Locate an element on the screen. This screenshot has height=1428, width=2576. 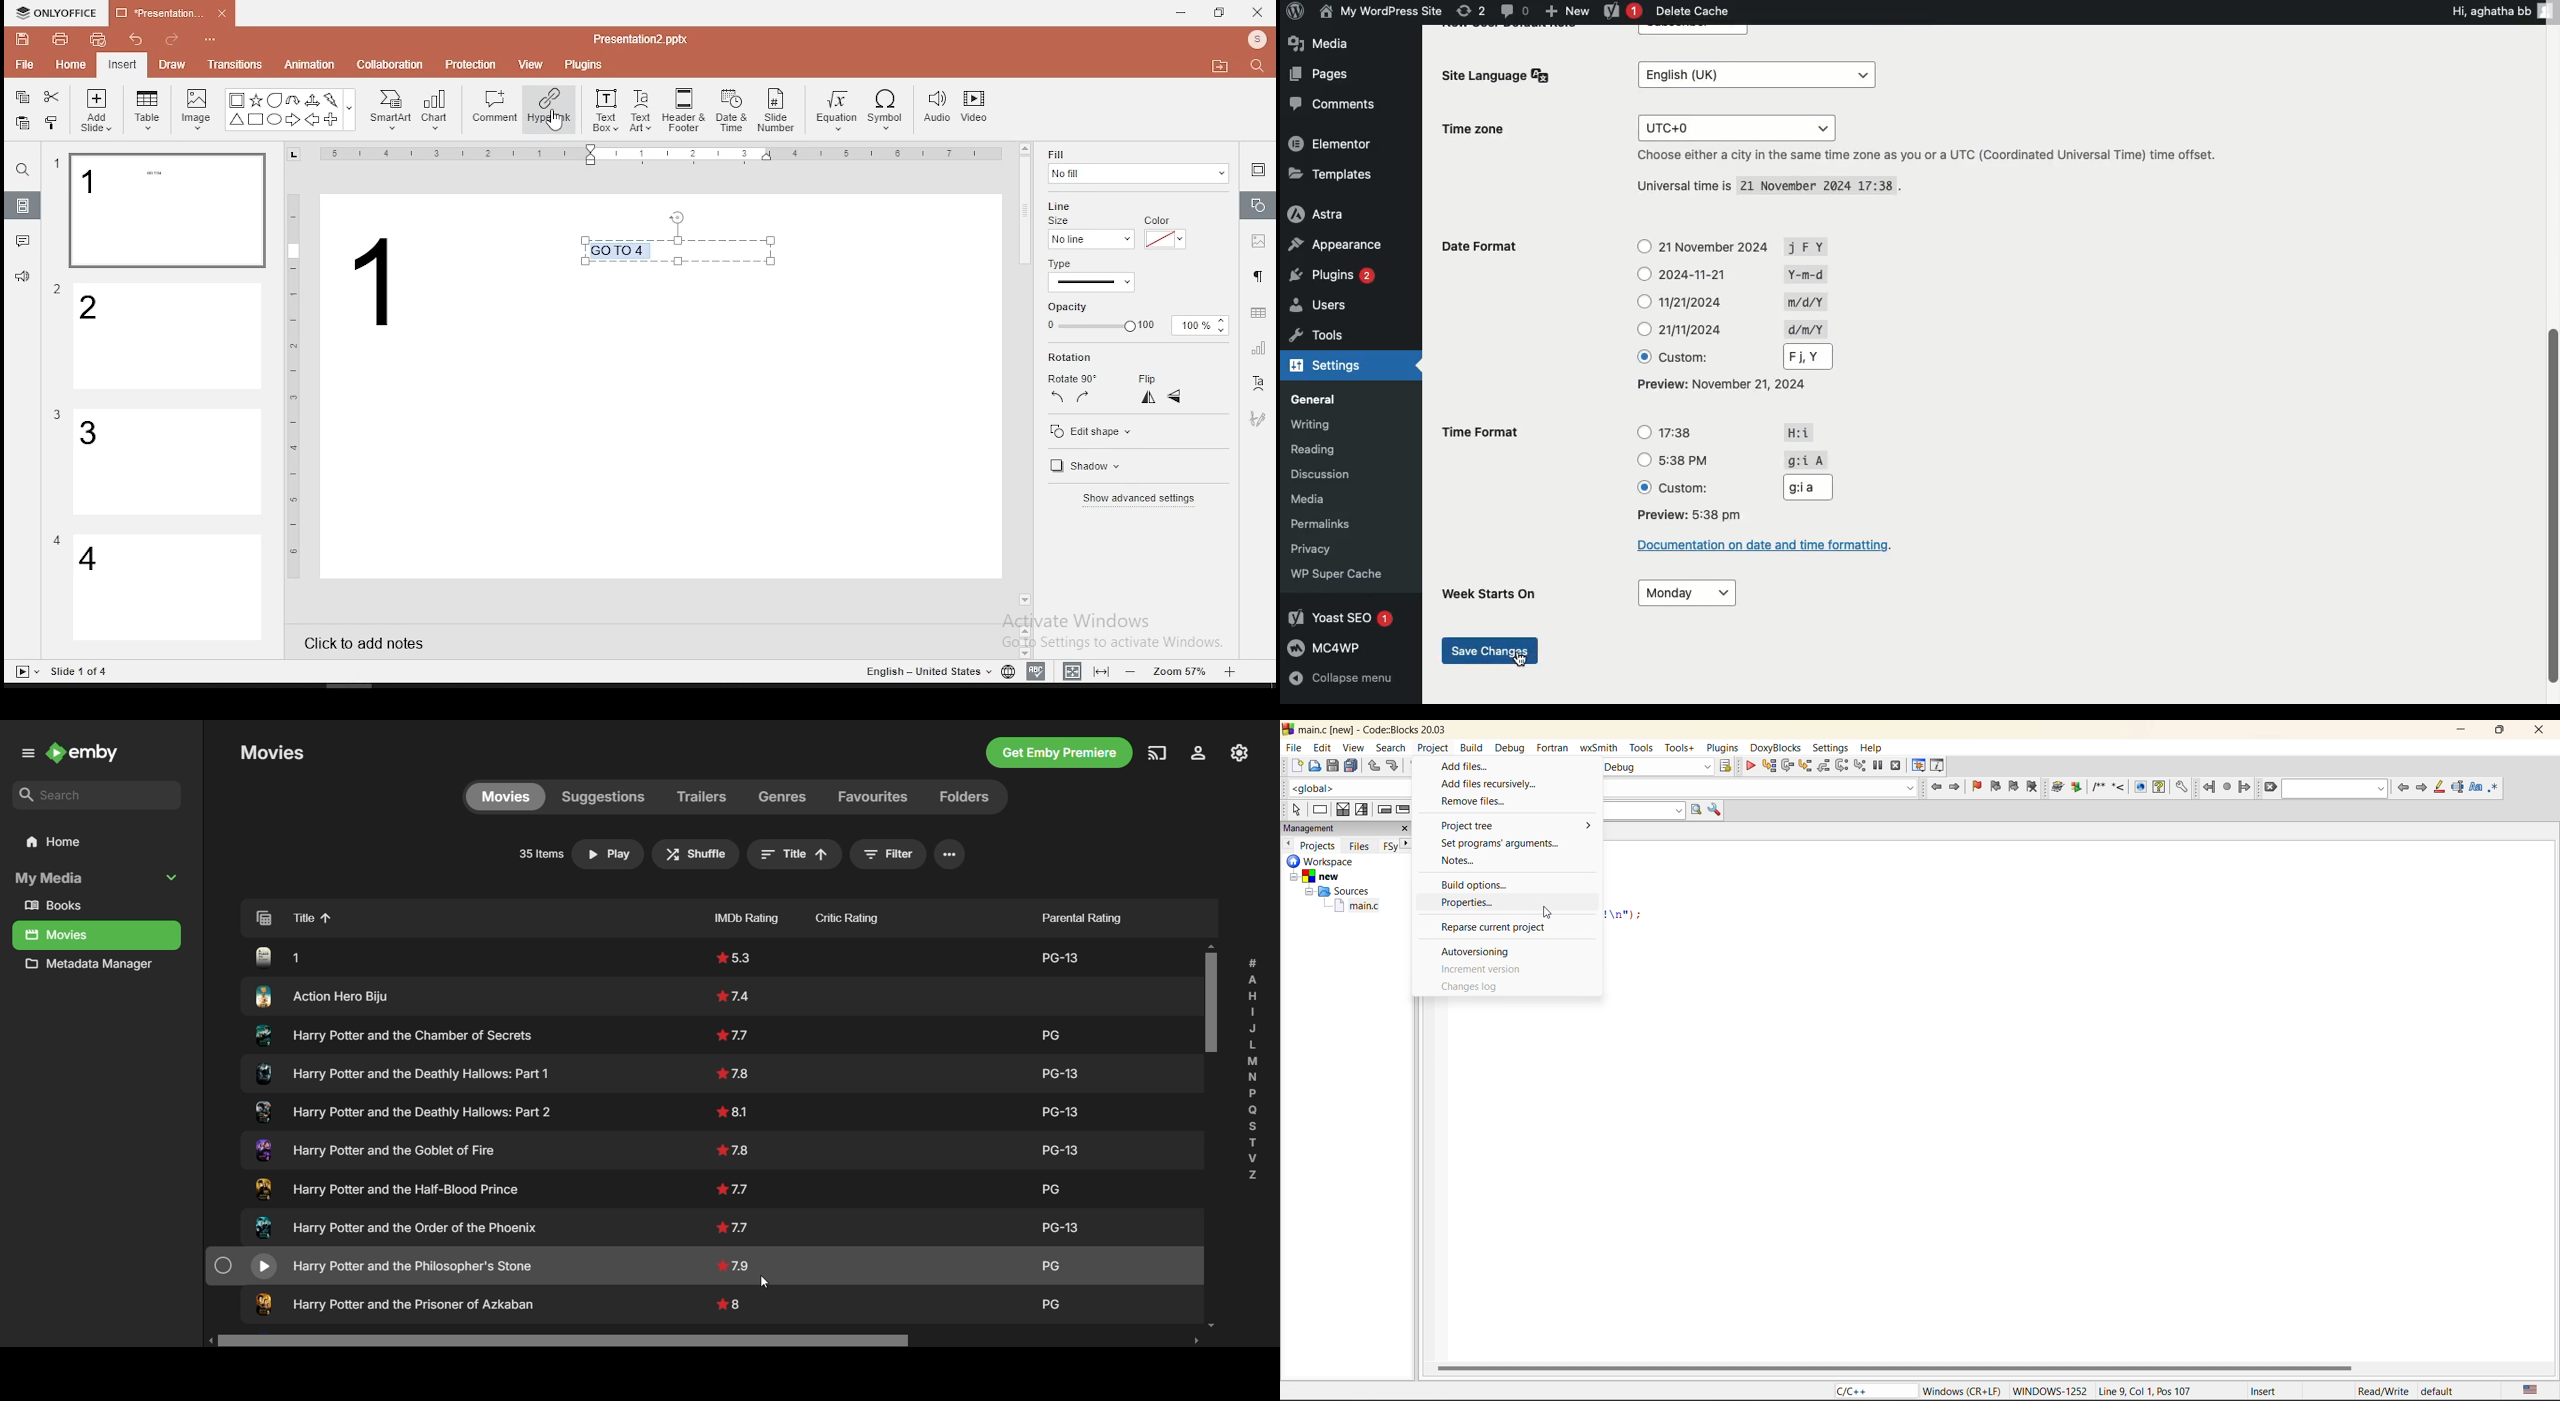
use regex is located at coordinates (2495, 788).